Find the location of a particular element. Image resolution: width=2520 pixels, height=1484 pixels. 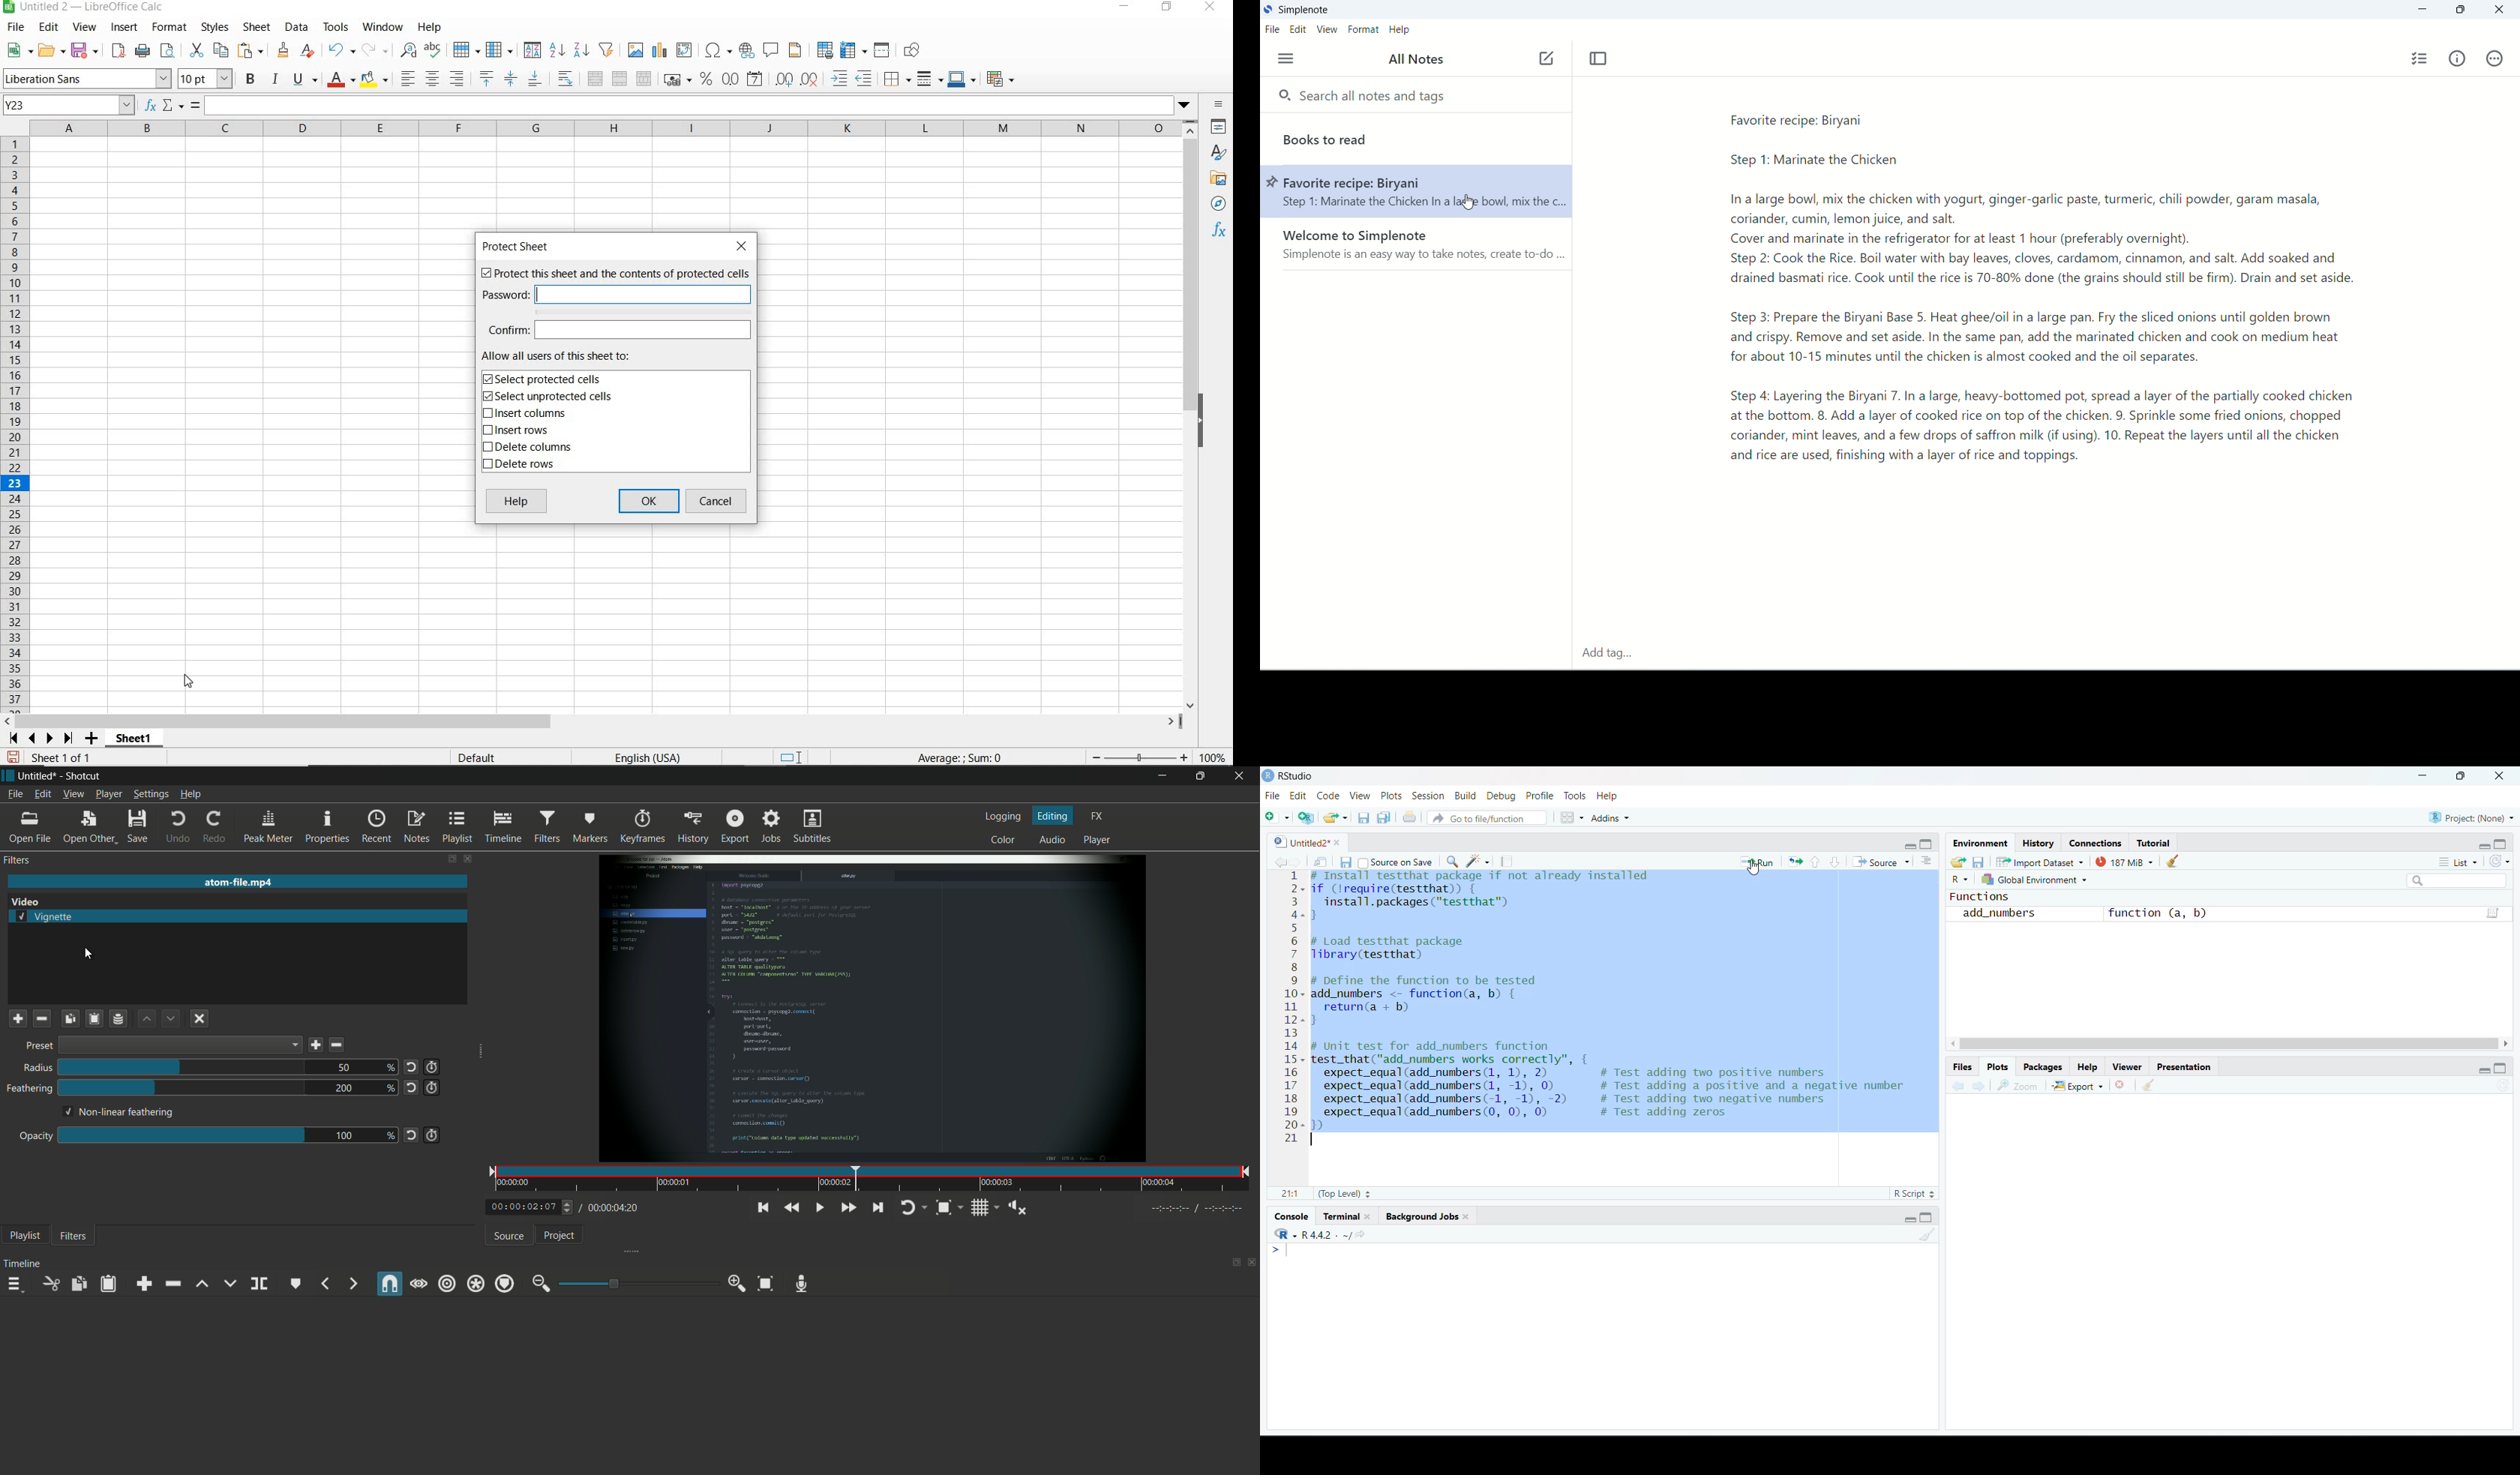

GALLERY is located at coordinates (1219, 181).